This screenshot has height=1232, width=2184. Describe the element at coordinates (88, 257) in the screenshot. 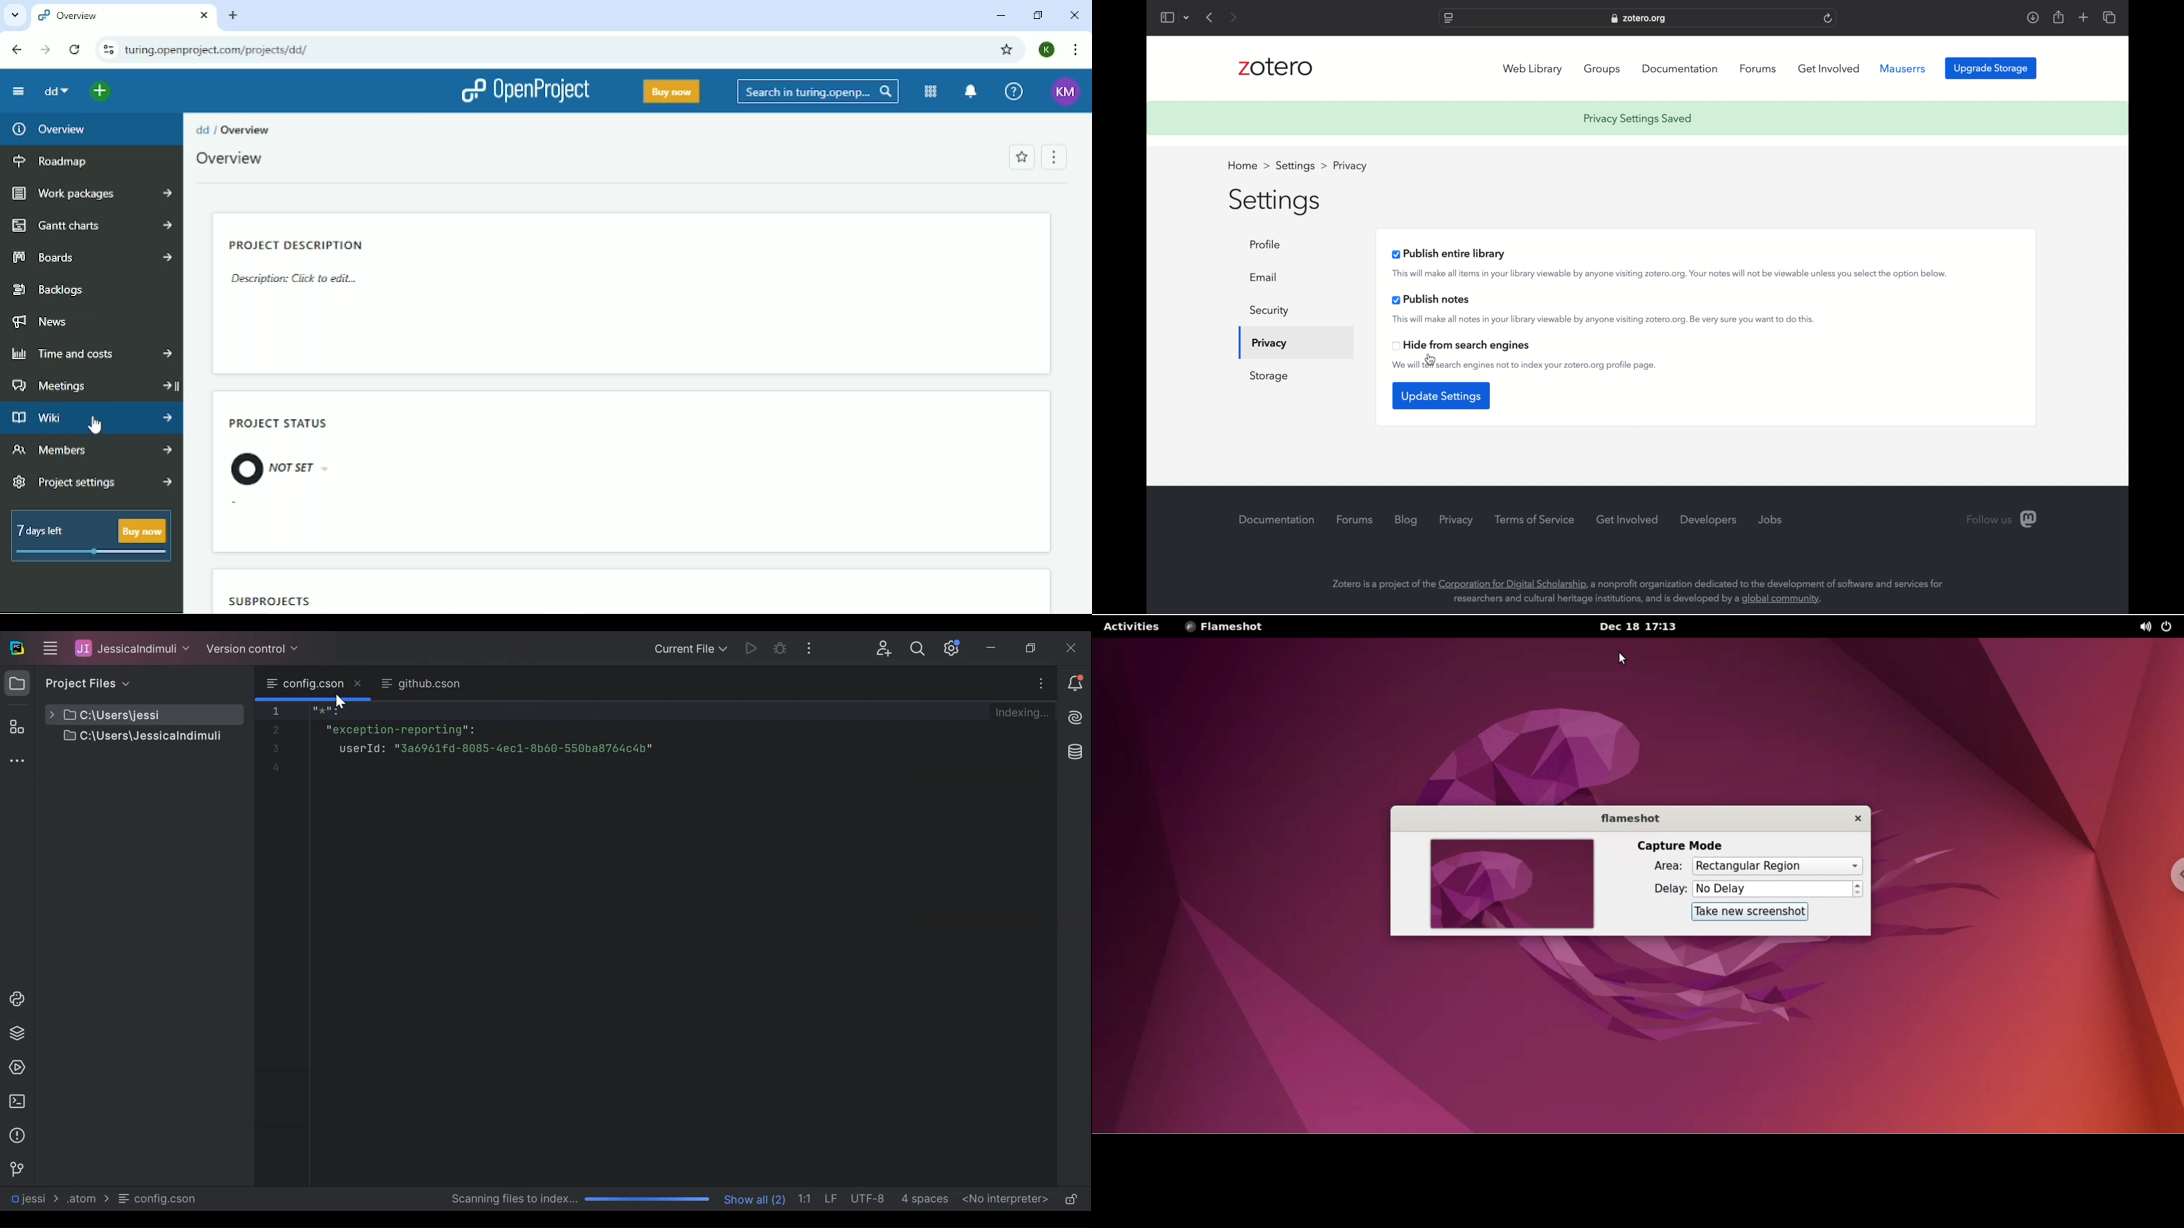

I see `Boards` at that location.